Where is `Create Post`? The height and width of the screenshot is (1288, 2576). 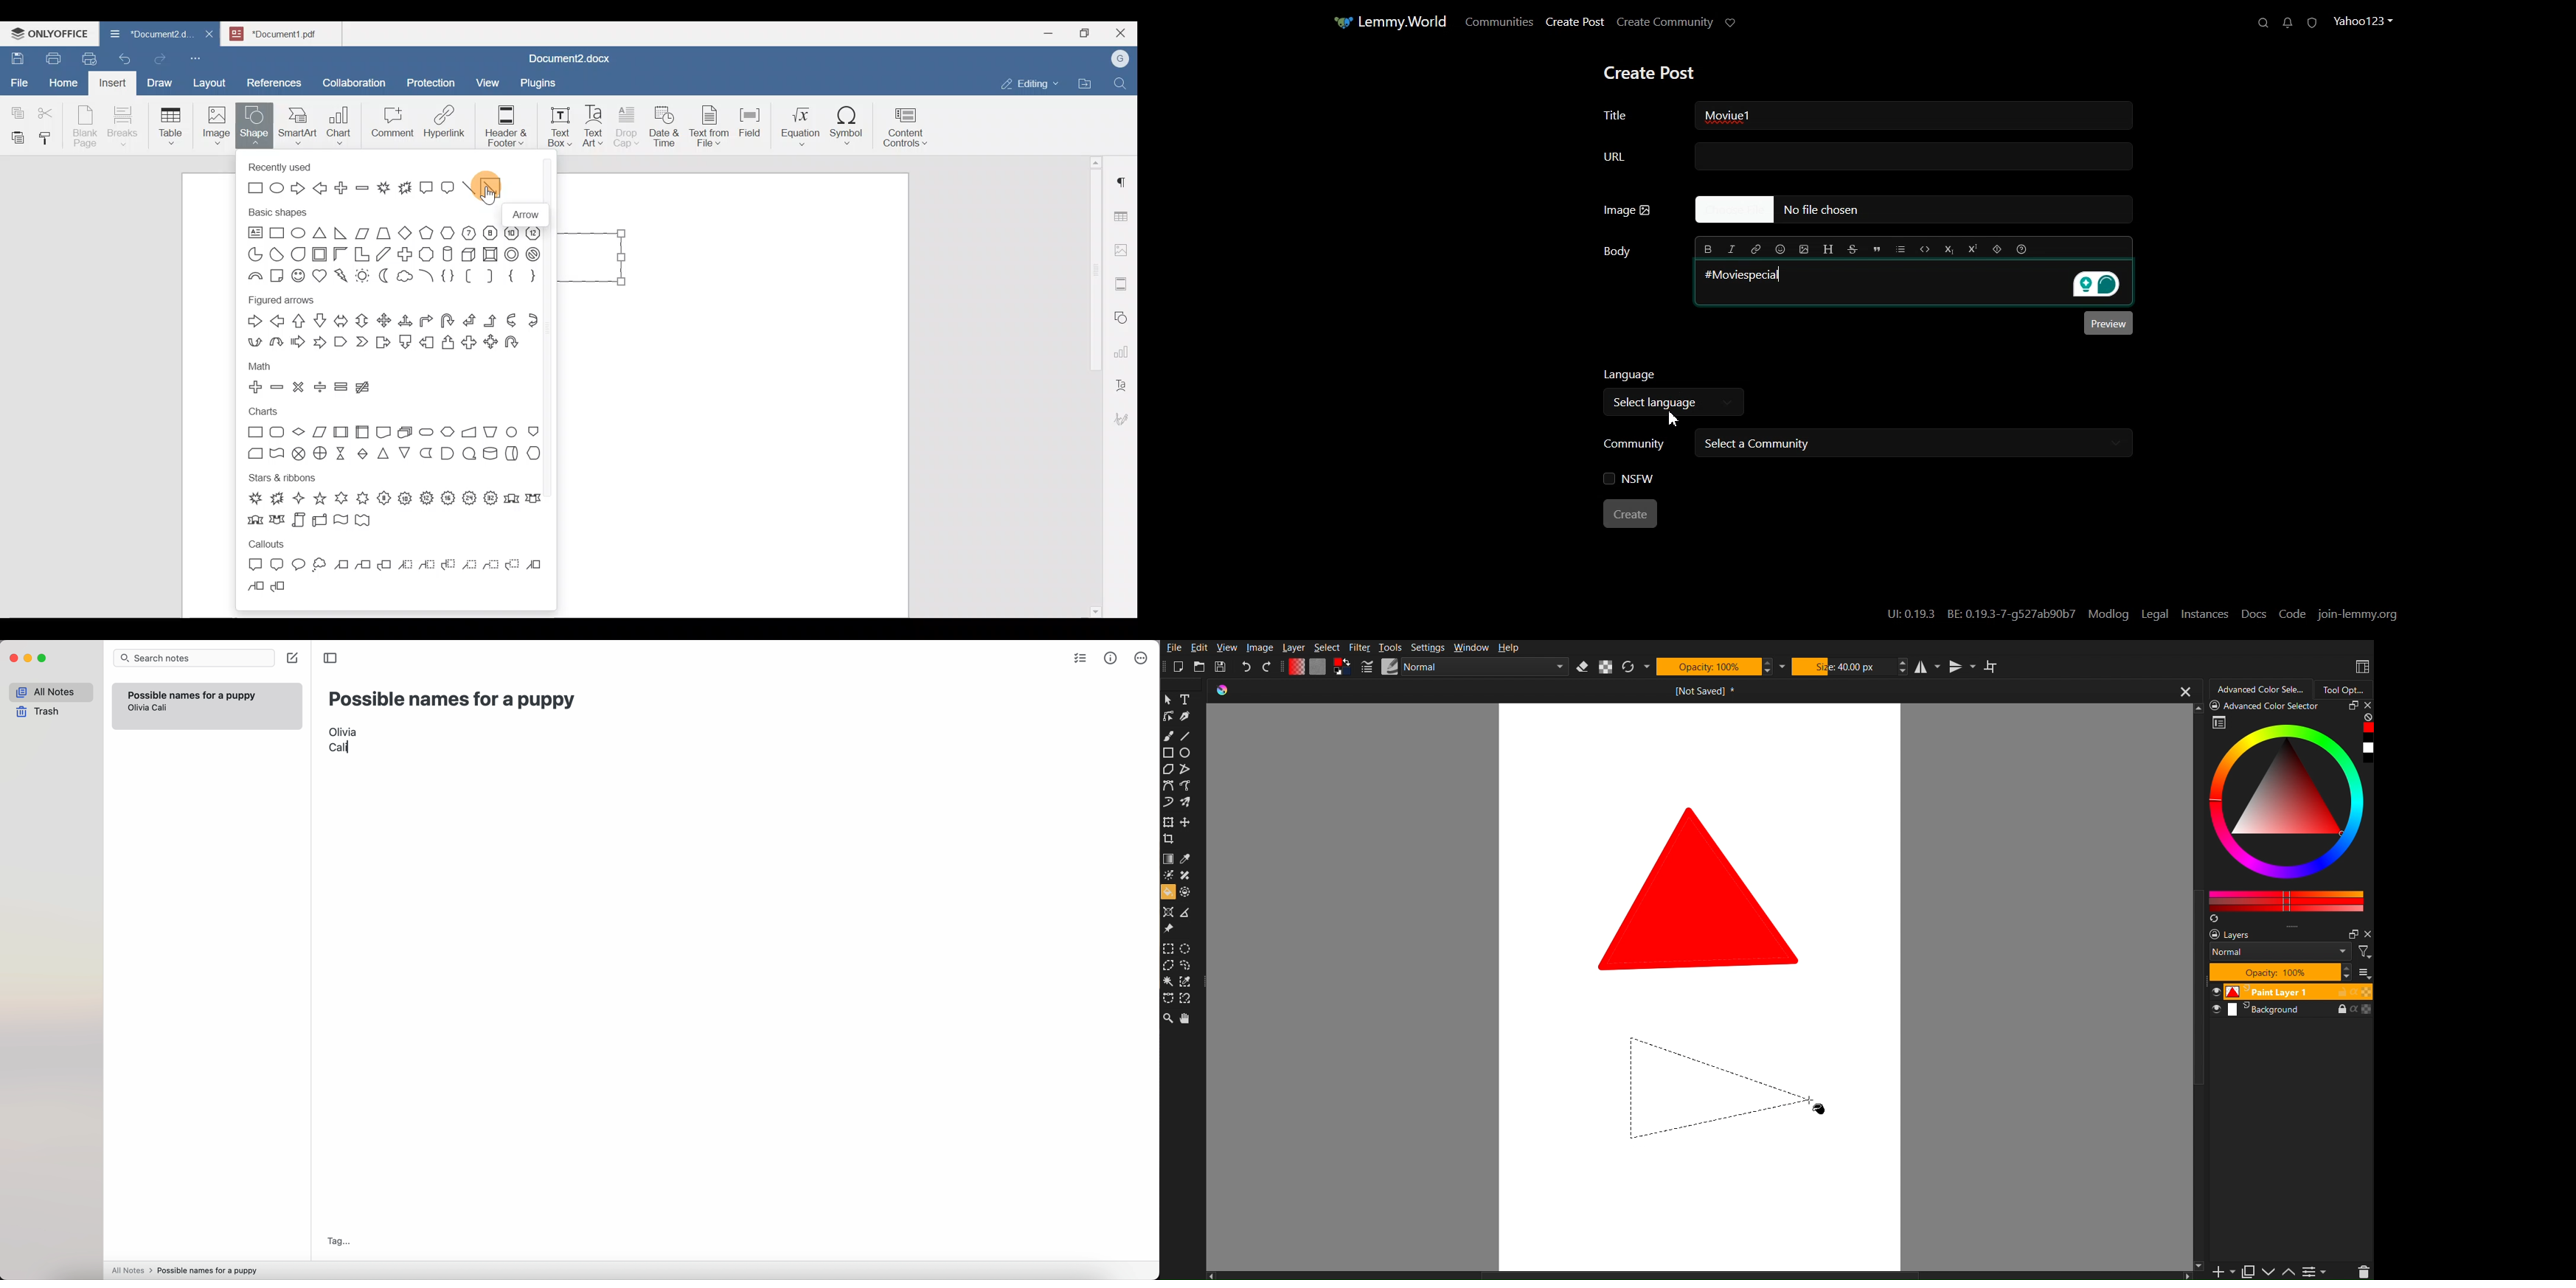 Create Post is located at coordinates (1574, 22).